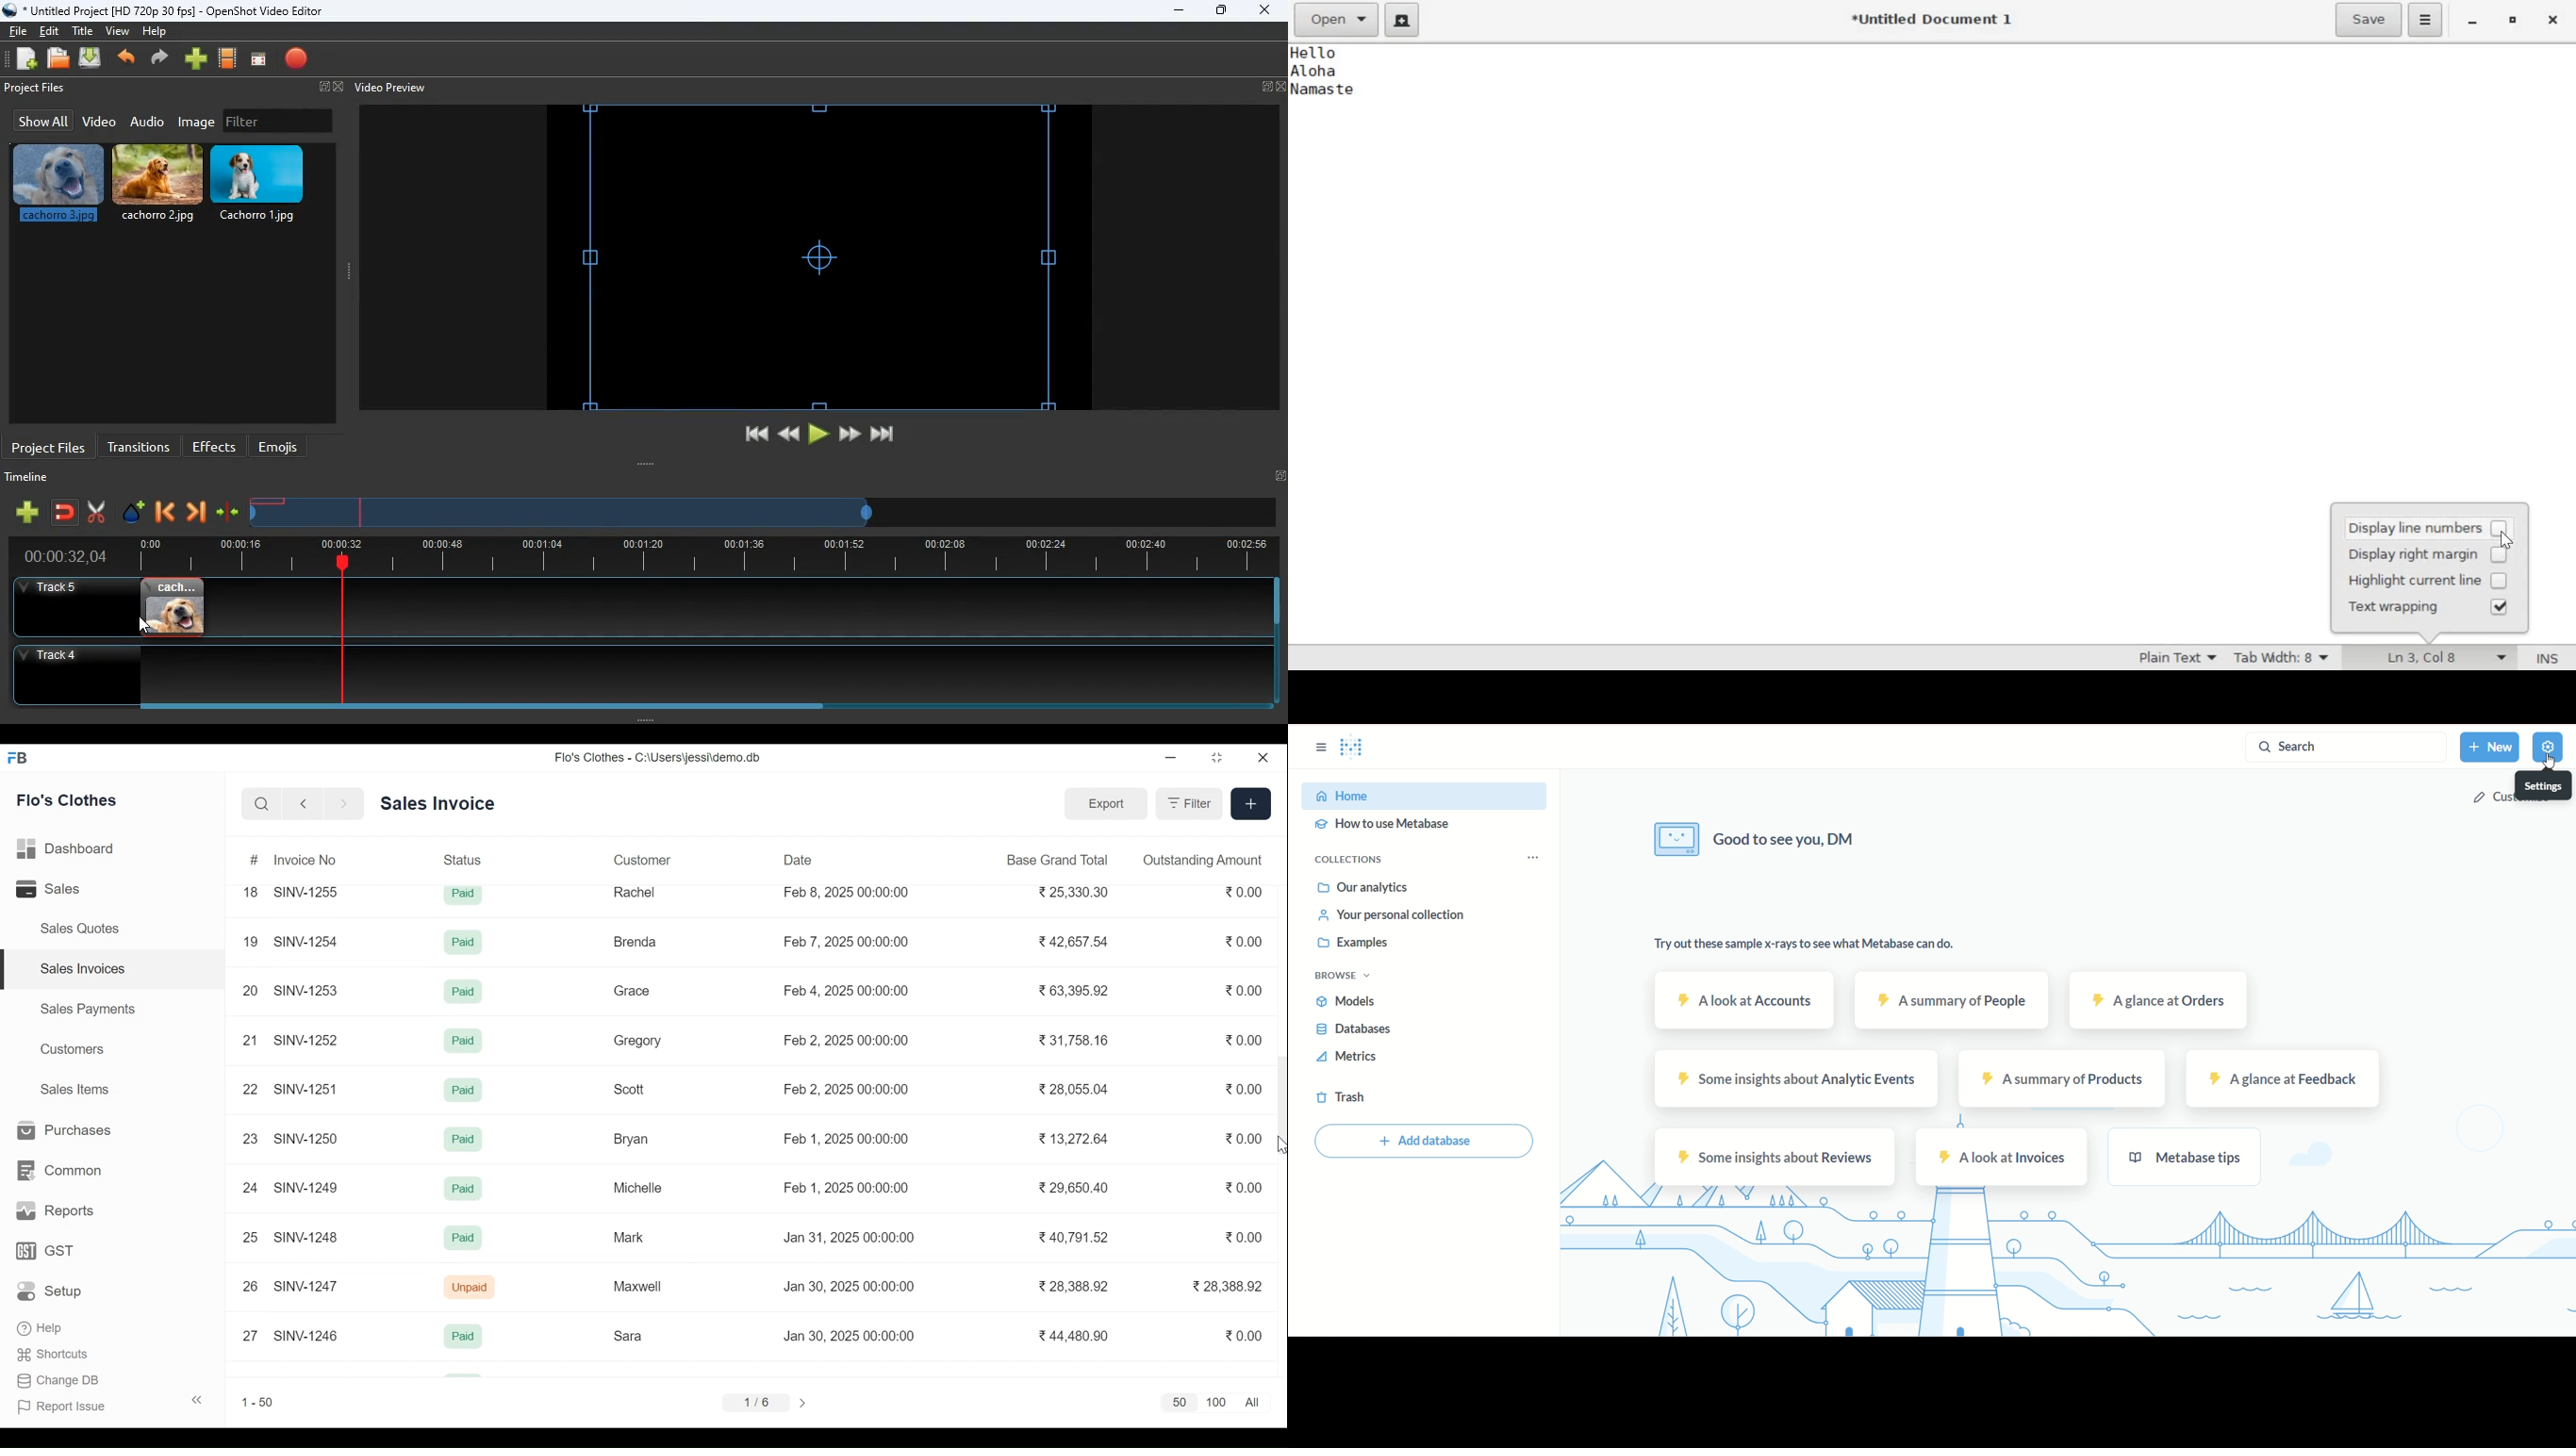 The height and width of the screenshot is (1456, 2576). Describe the element at coordinates (464, 1189) in the screenshot. I see `Paid` at that location.